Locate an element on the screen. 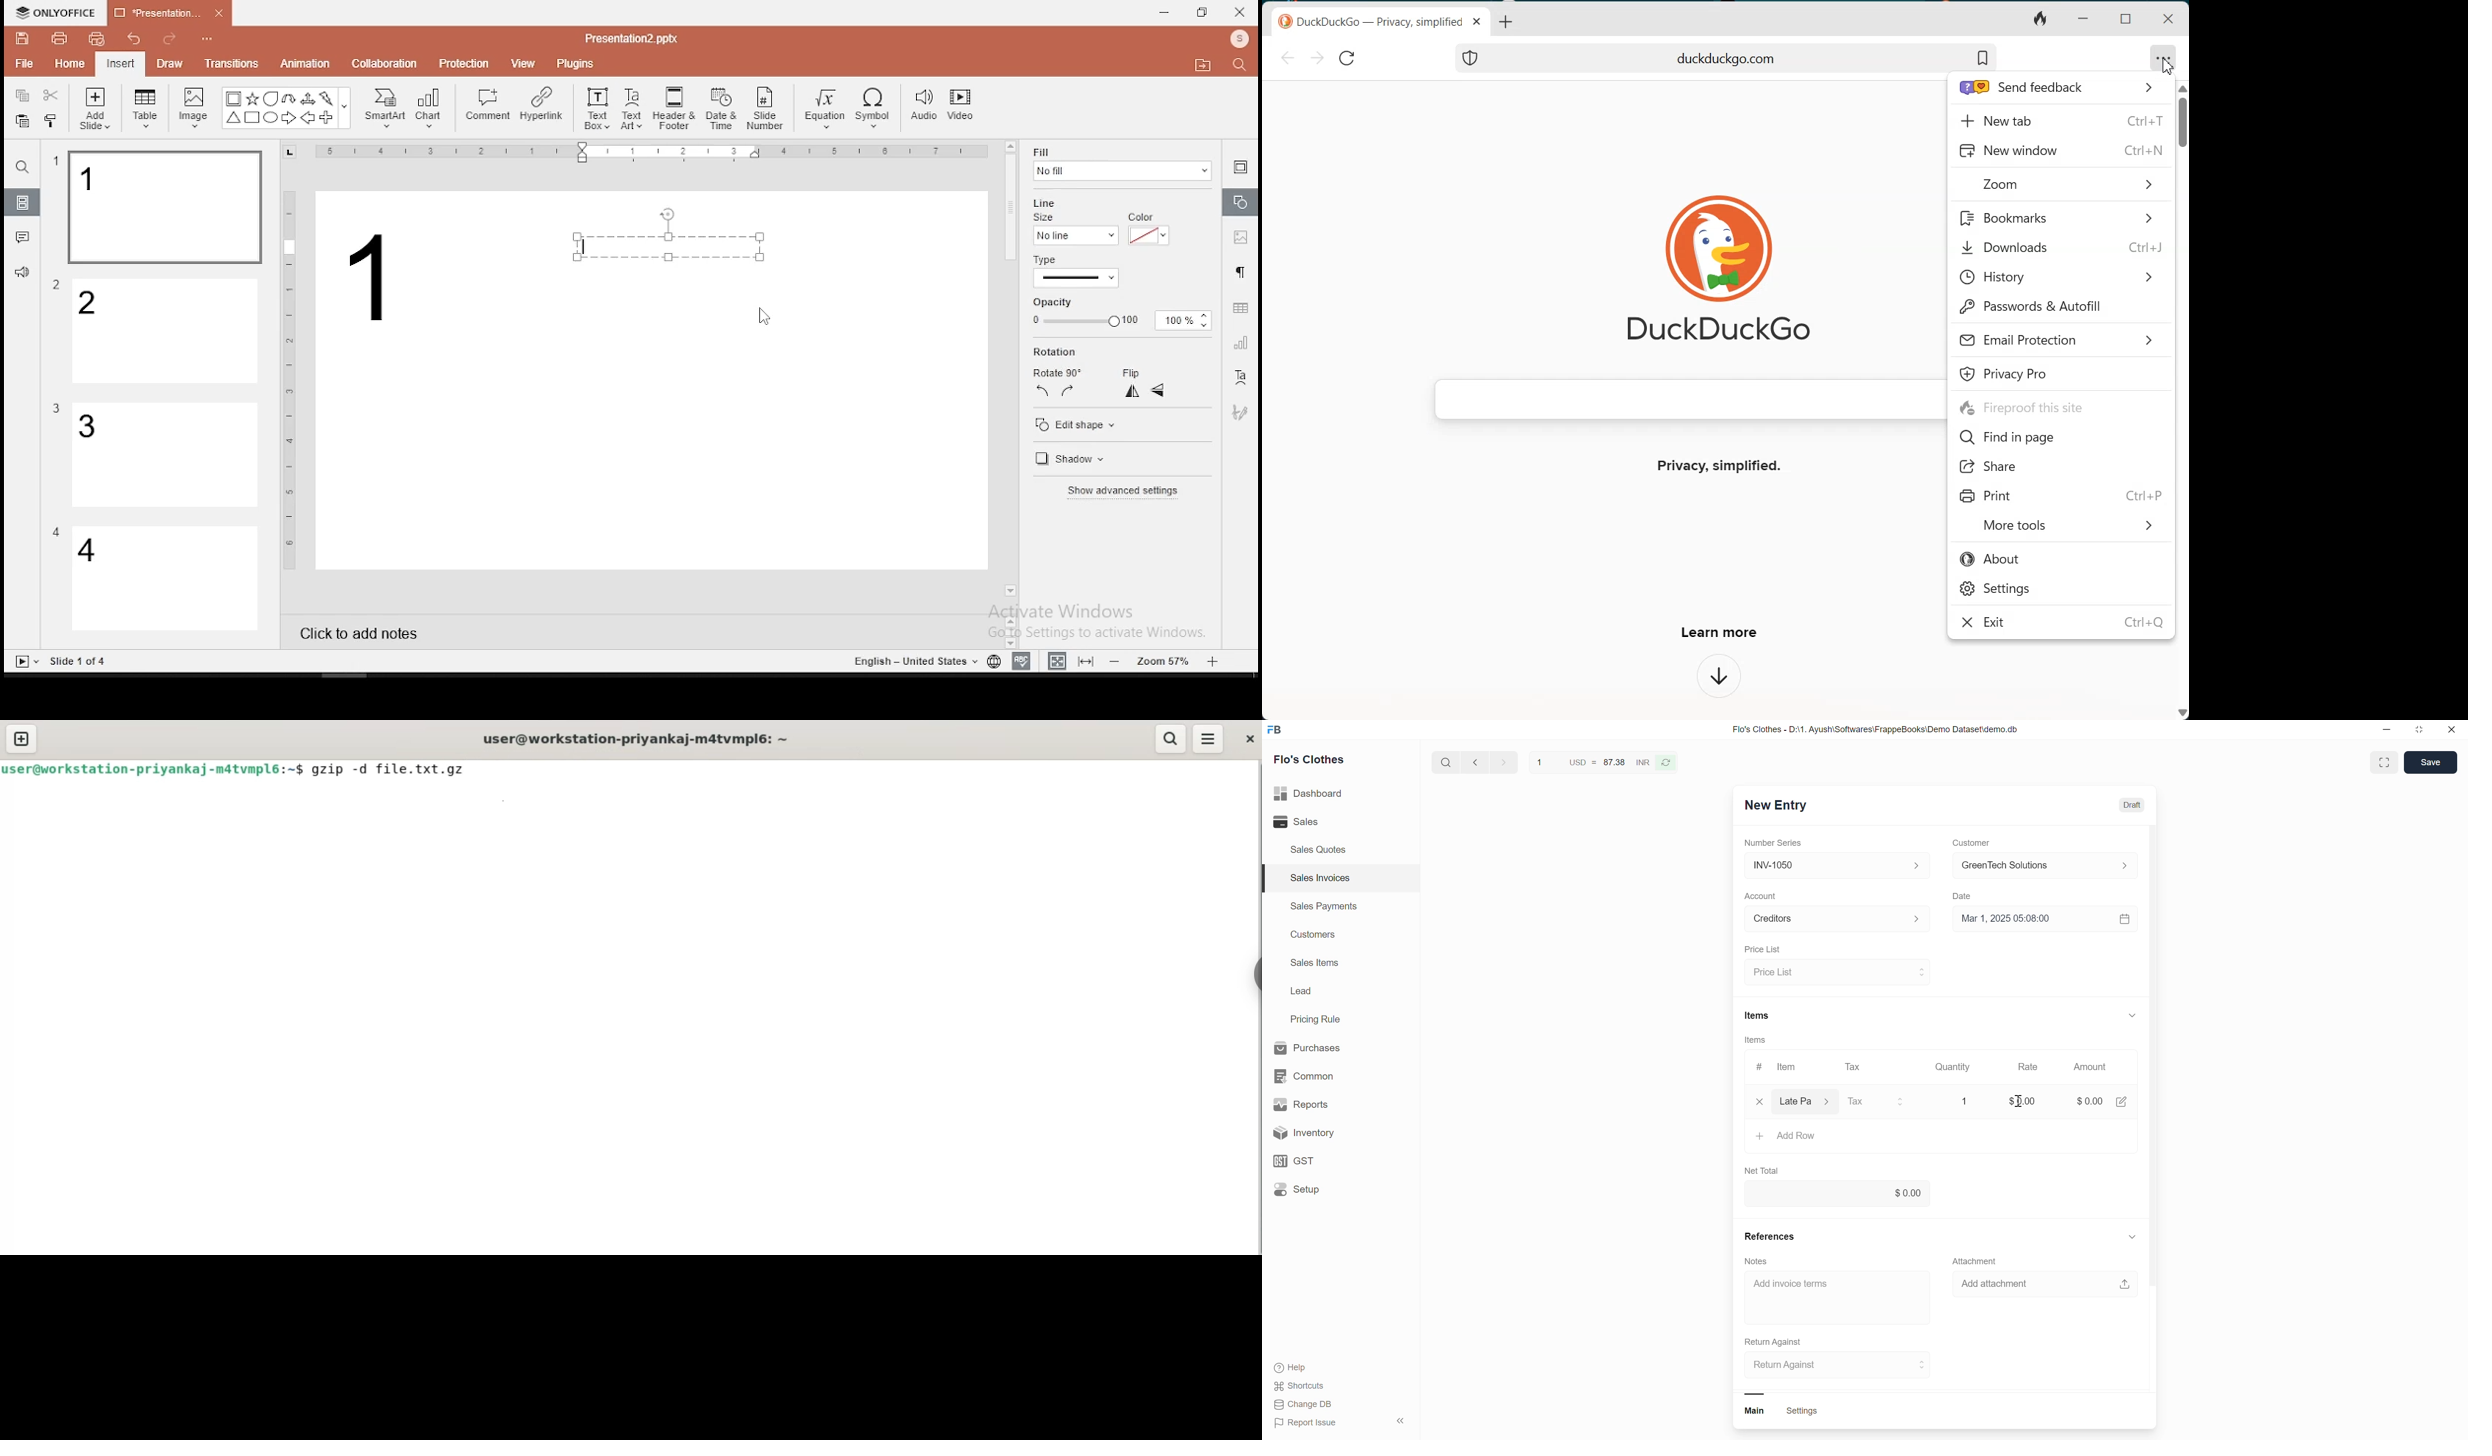 This screenshot has width=2492, height=1456. table settings is located at coordinates (1238, 309).